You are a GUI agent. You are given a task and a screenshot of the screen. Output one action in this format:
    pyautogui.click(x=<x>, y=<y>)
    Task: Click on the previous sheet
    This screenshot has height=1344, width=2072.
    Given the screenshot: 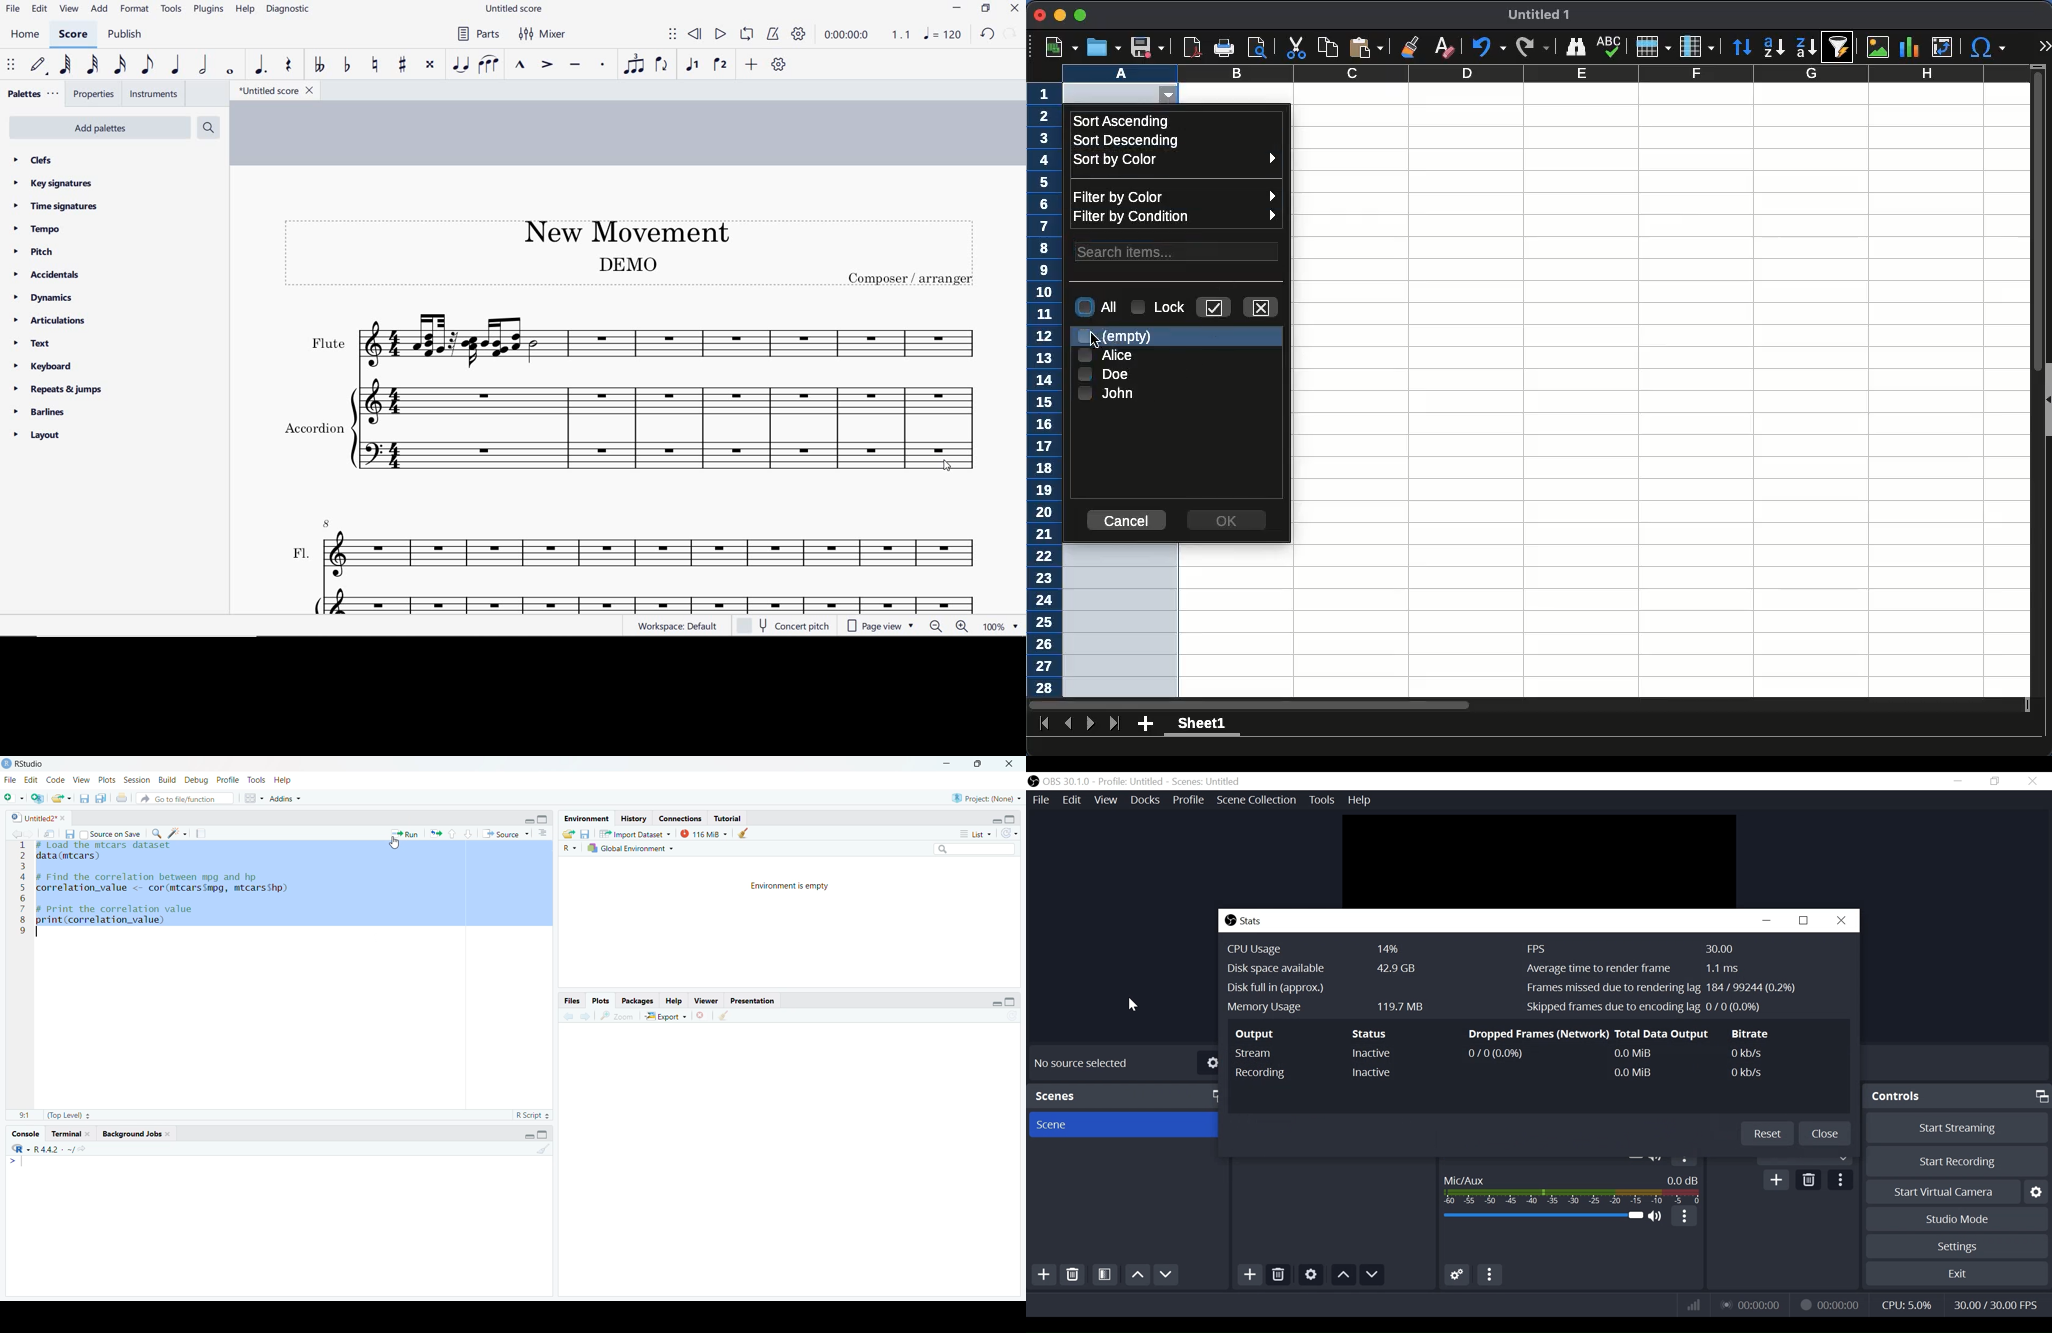 What is the action you would take?
    pyautogui.click(x=1070, y=723)
    